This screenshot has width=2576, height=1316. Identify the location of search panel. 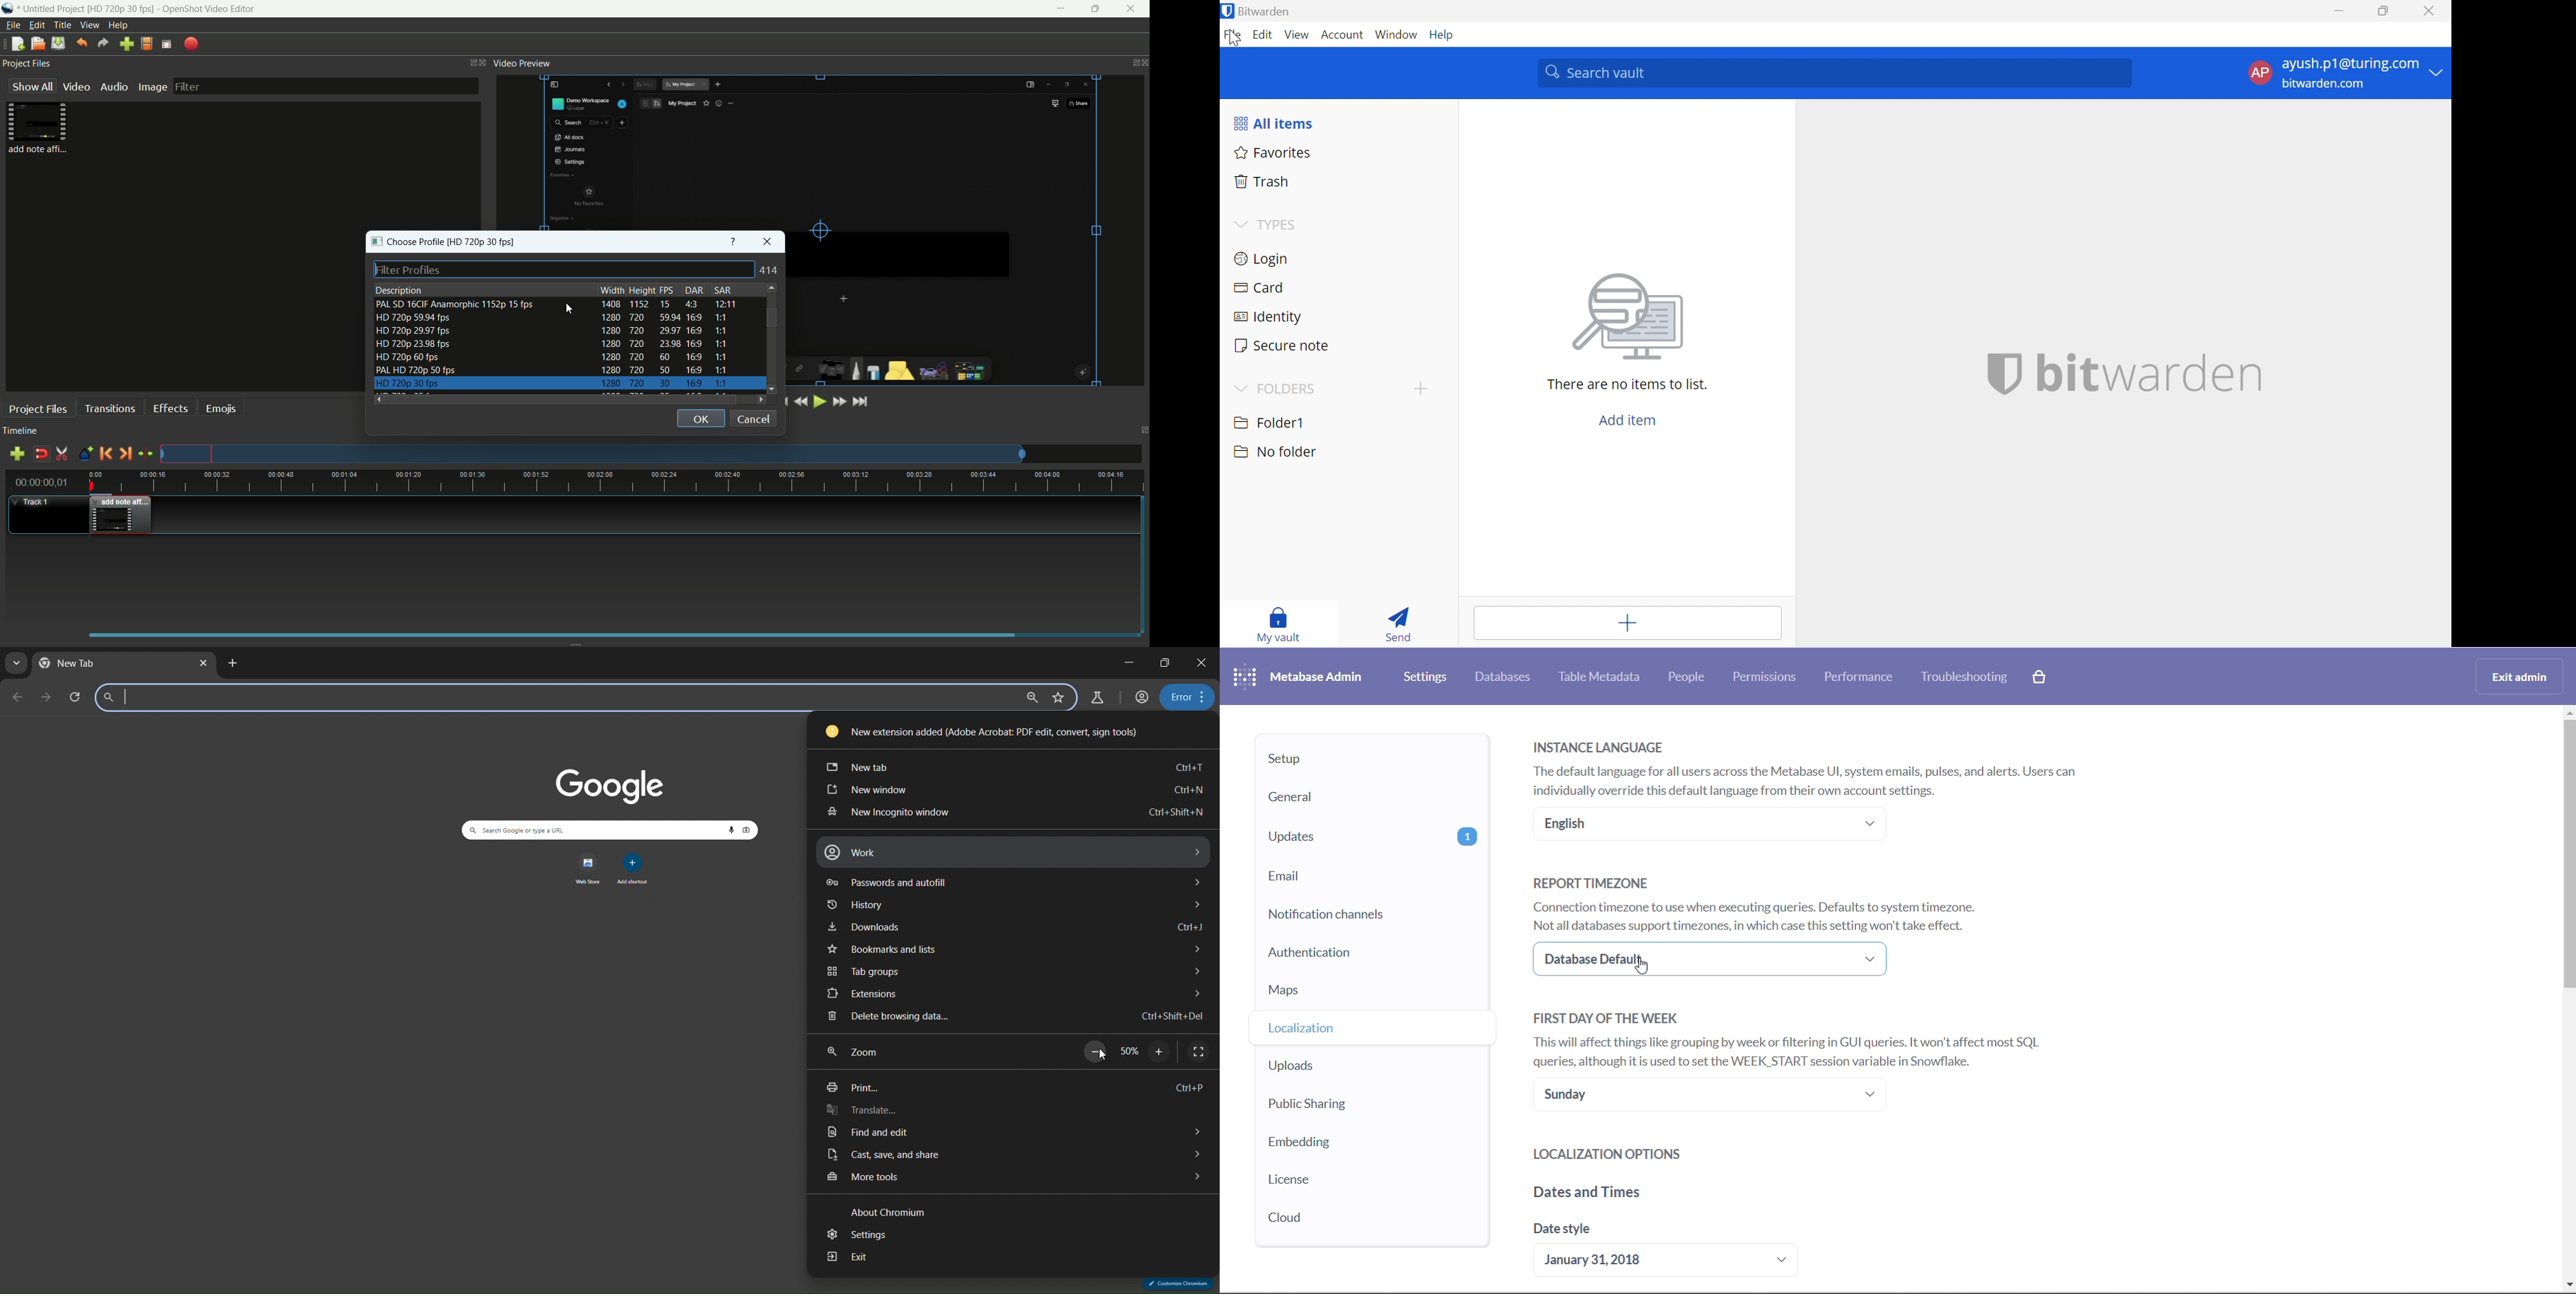
(597, 830).